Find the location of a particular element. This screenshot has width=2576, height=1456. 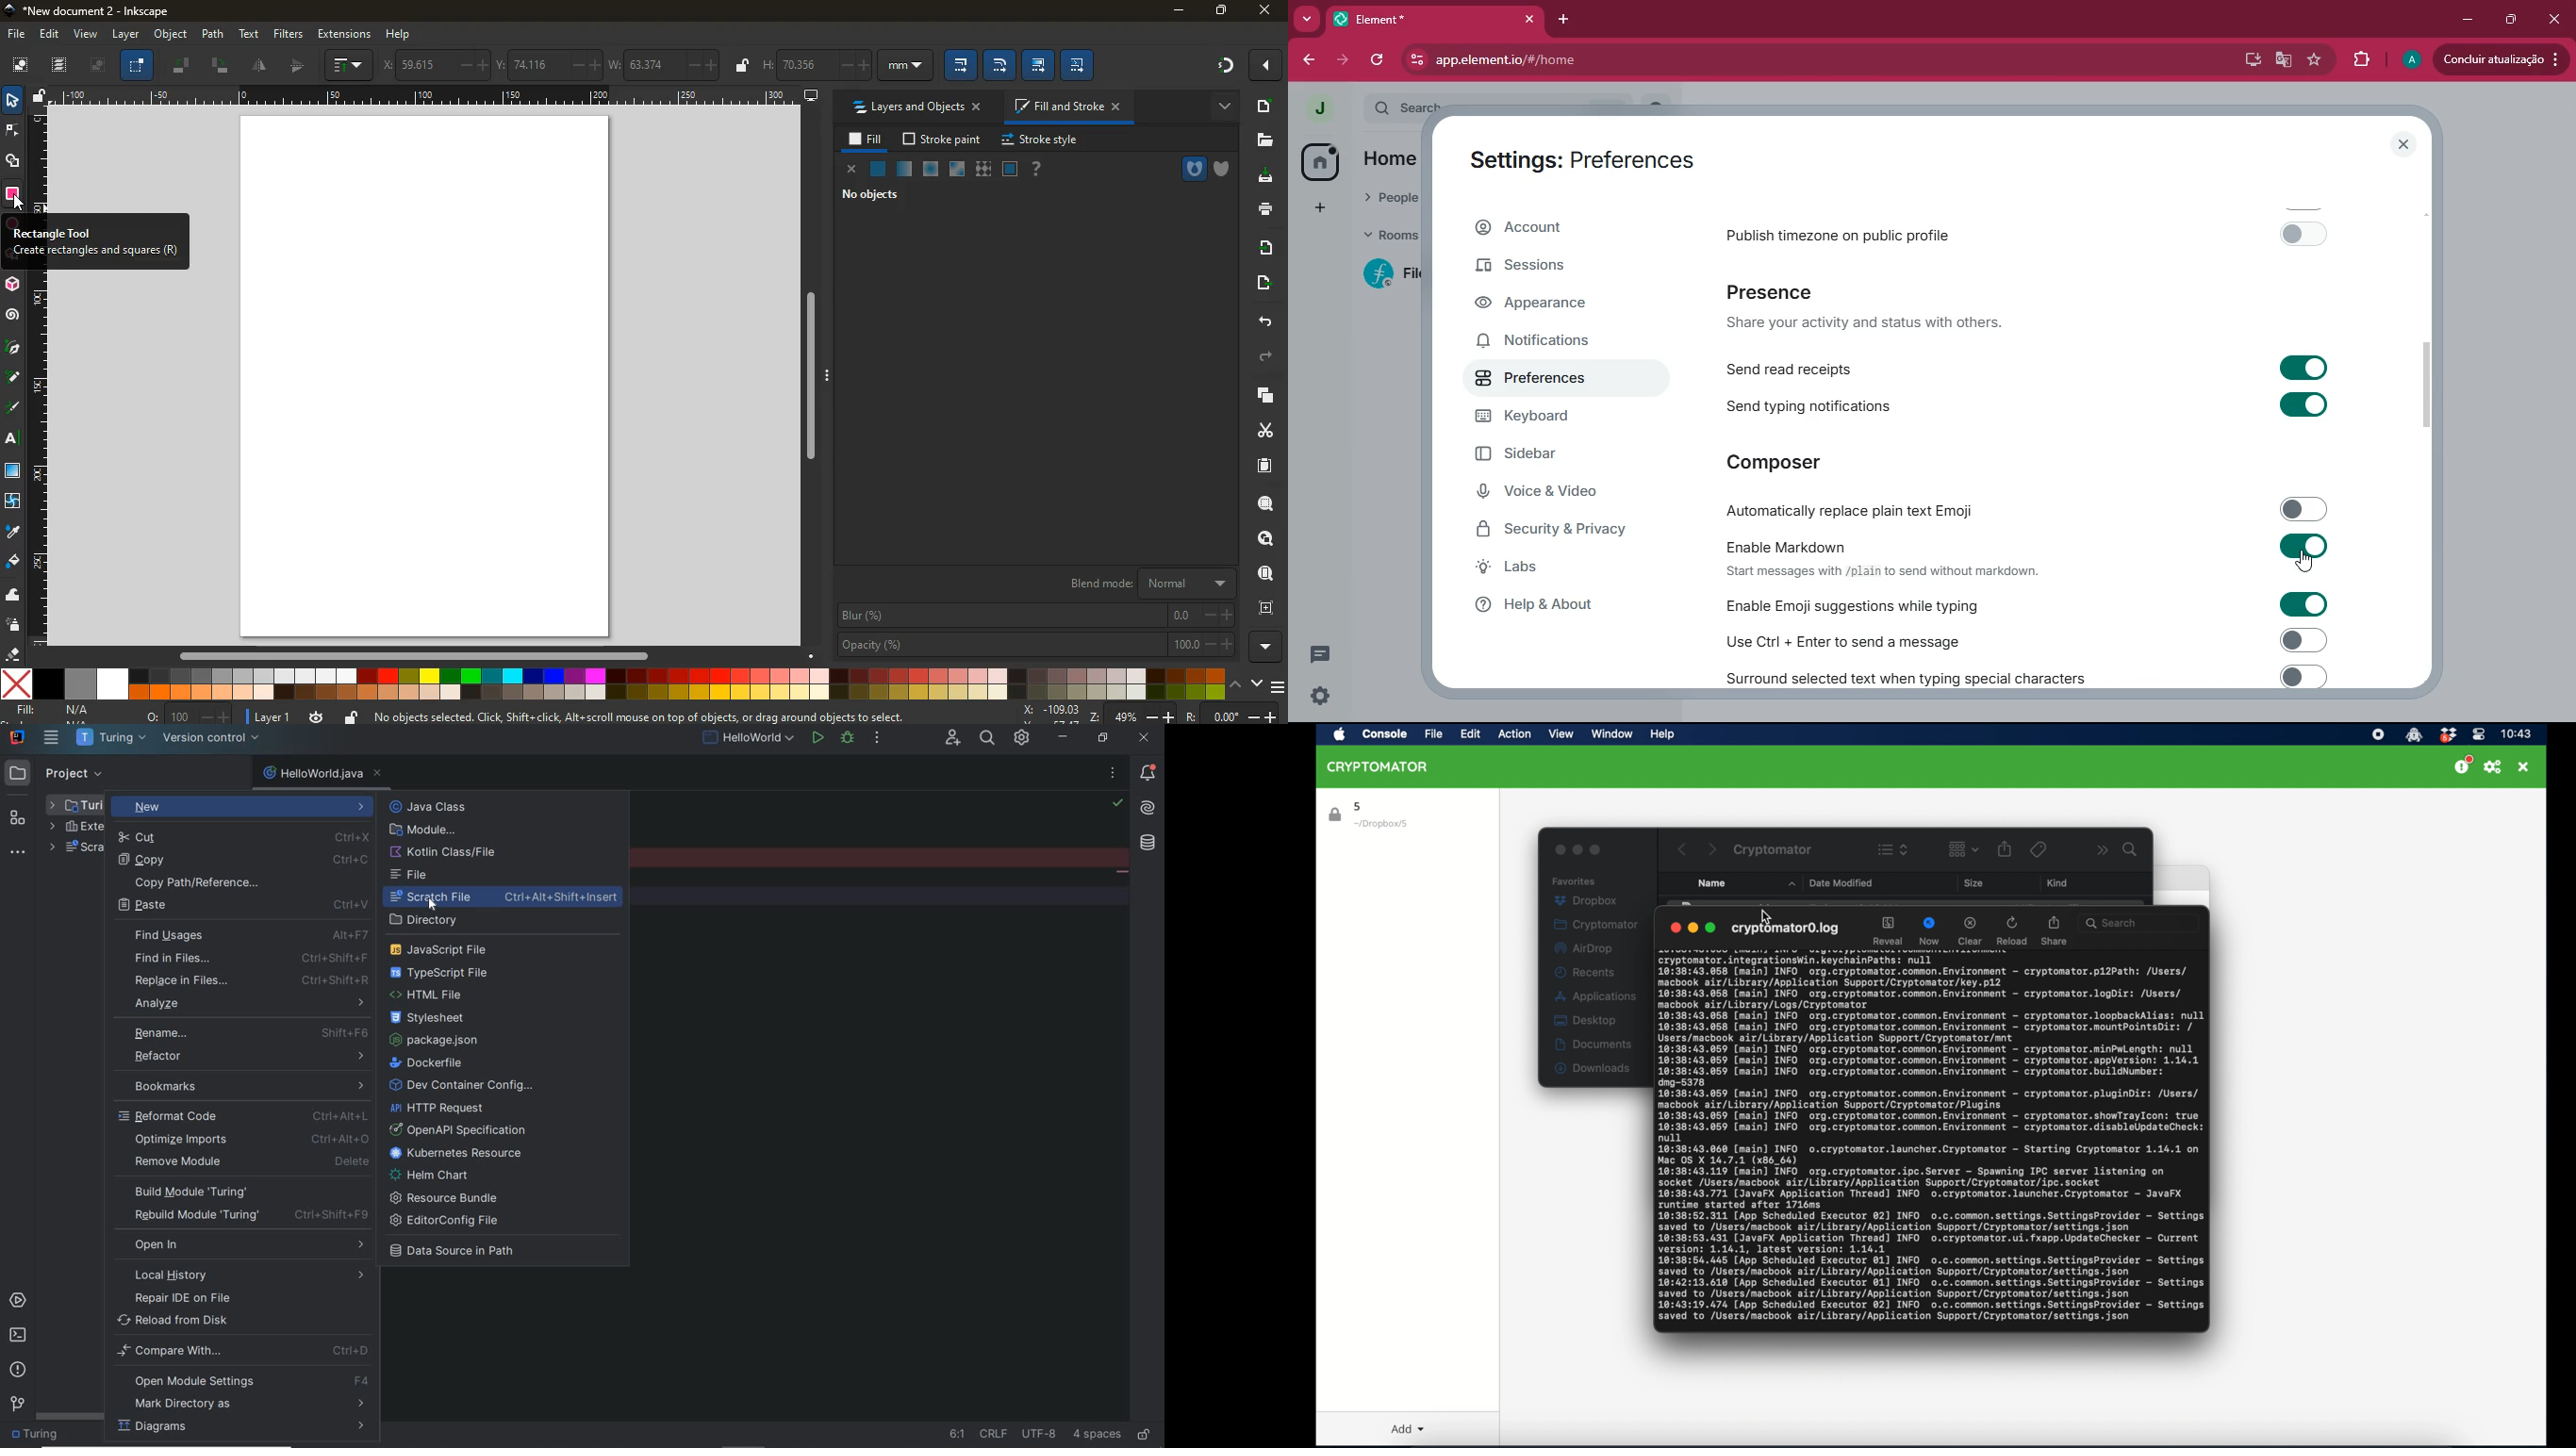

project name is located at coordinates (112, 738).